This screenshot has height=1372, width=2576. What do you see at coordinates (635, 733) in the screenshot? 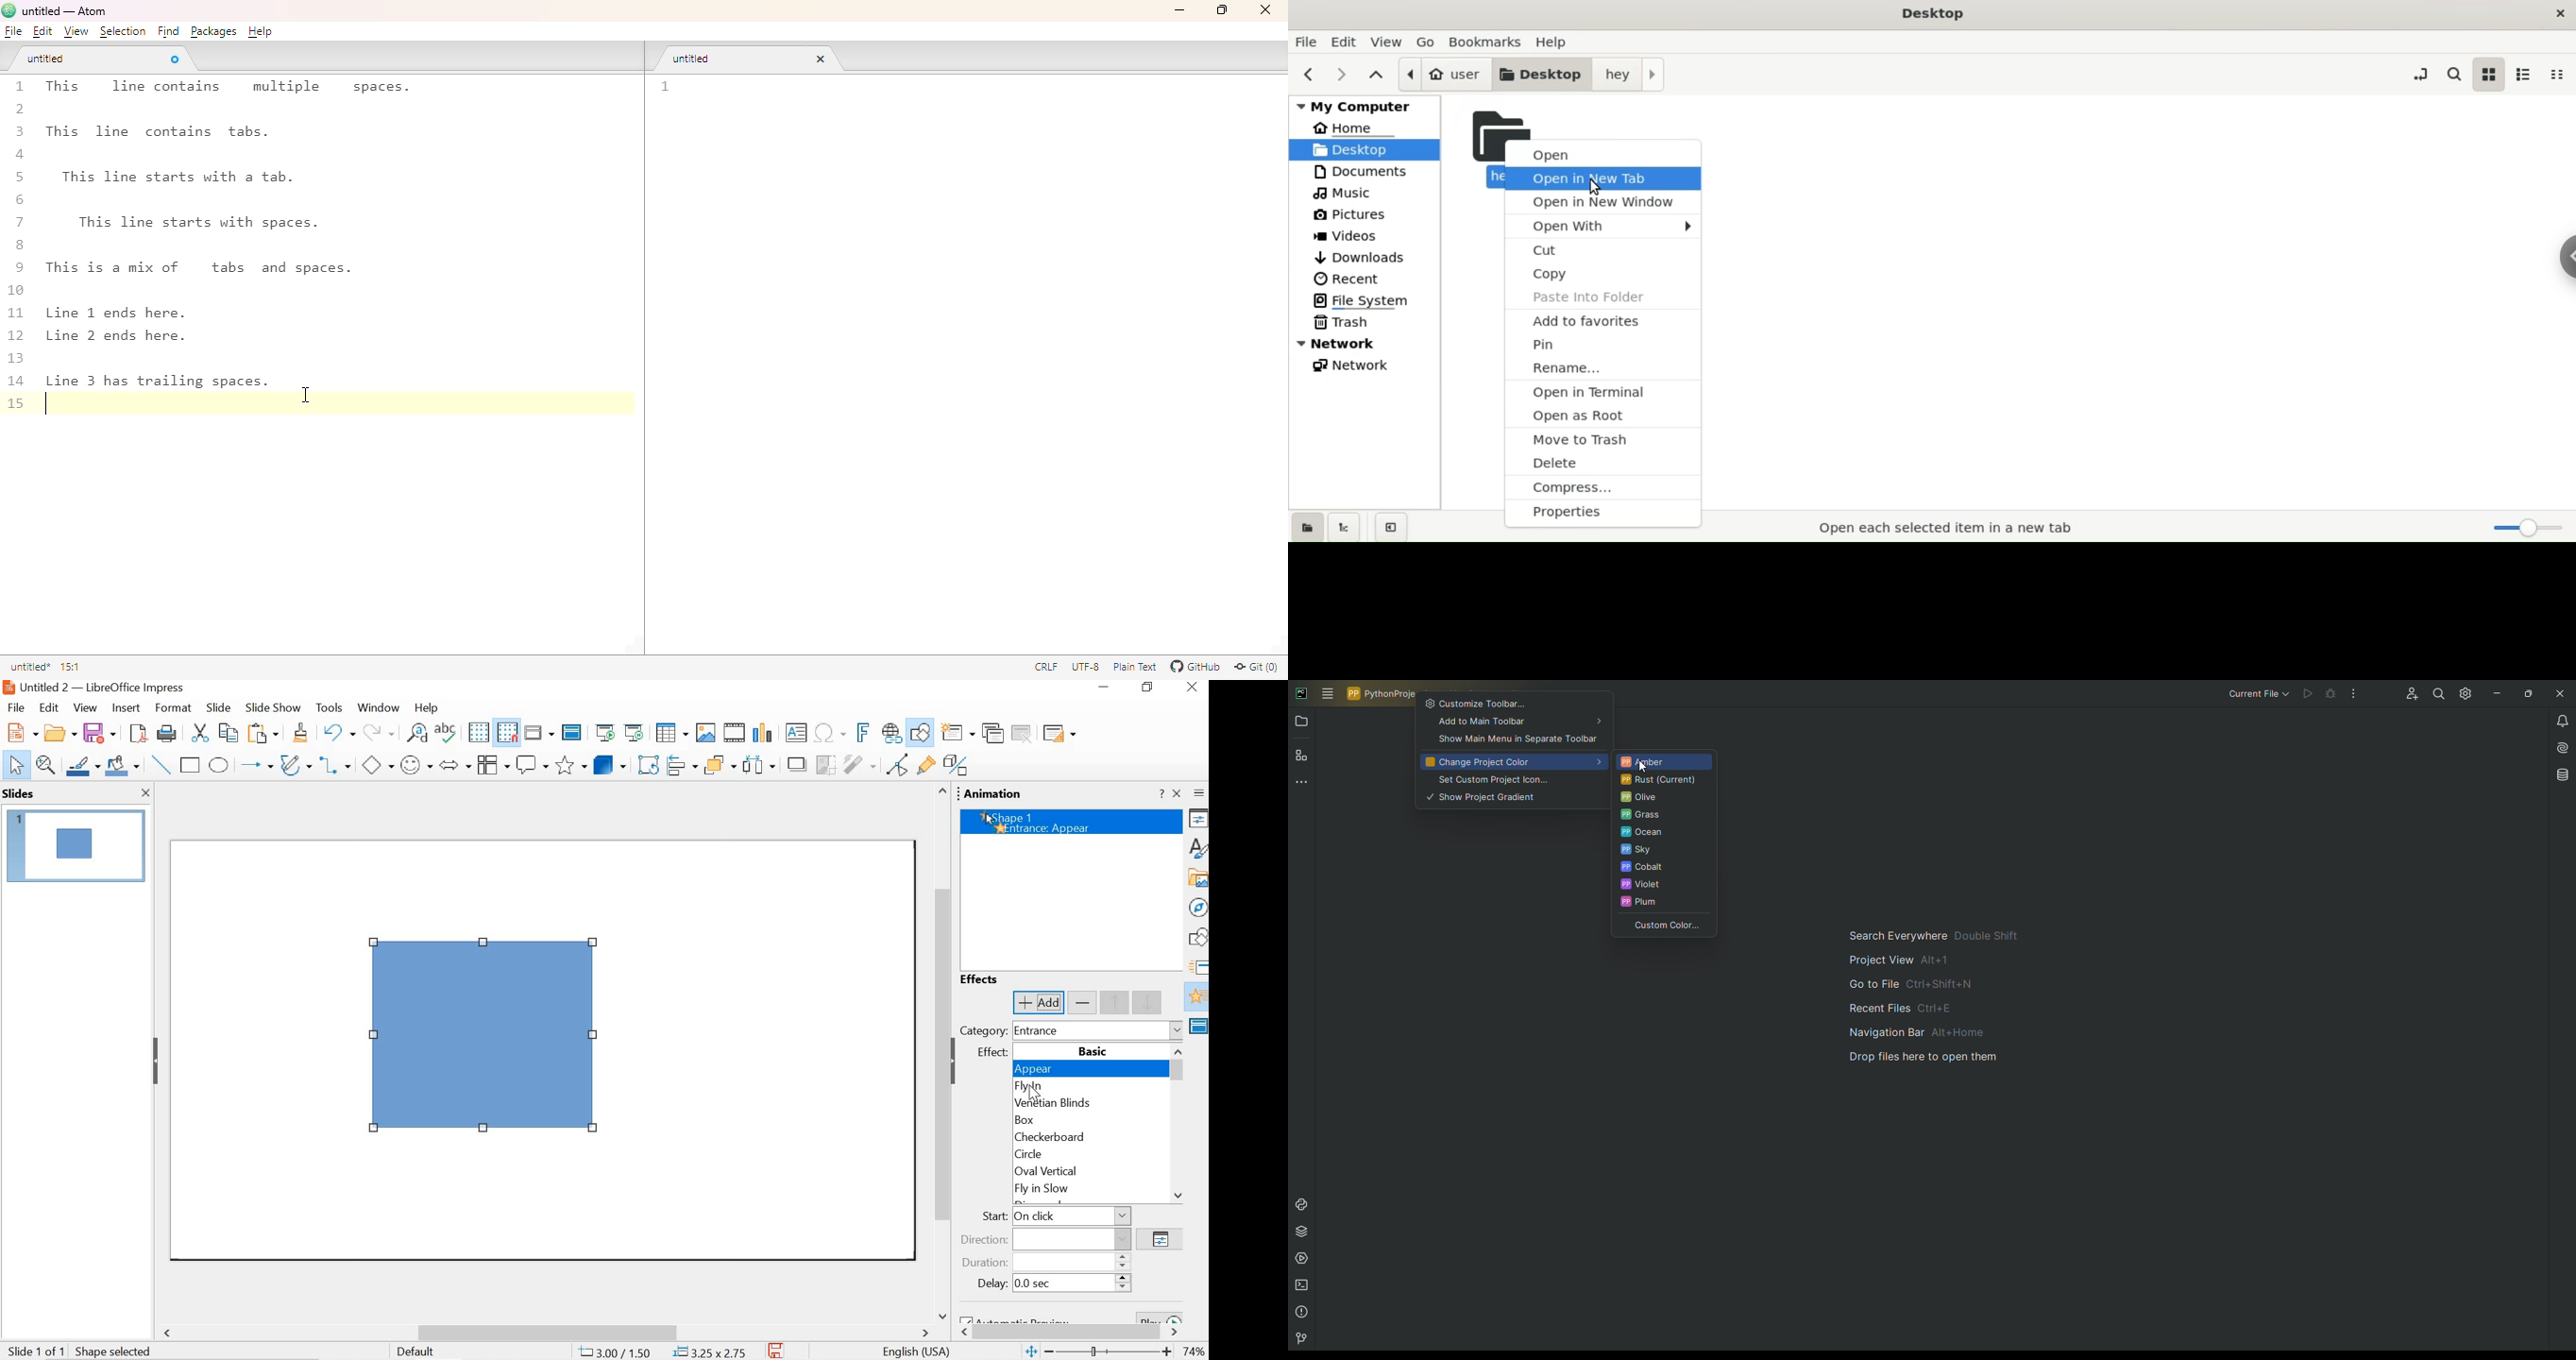
I see `start from current slide` at bounding box center [635, 733].